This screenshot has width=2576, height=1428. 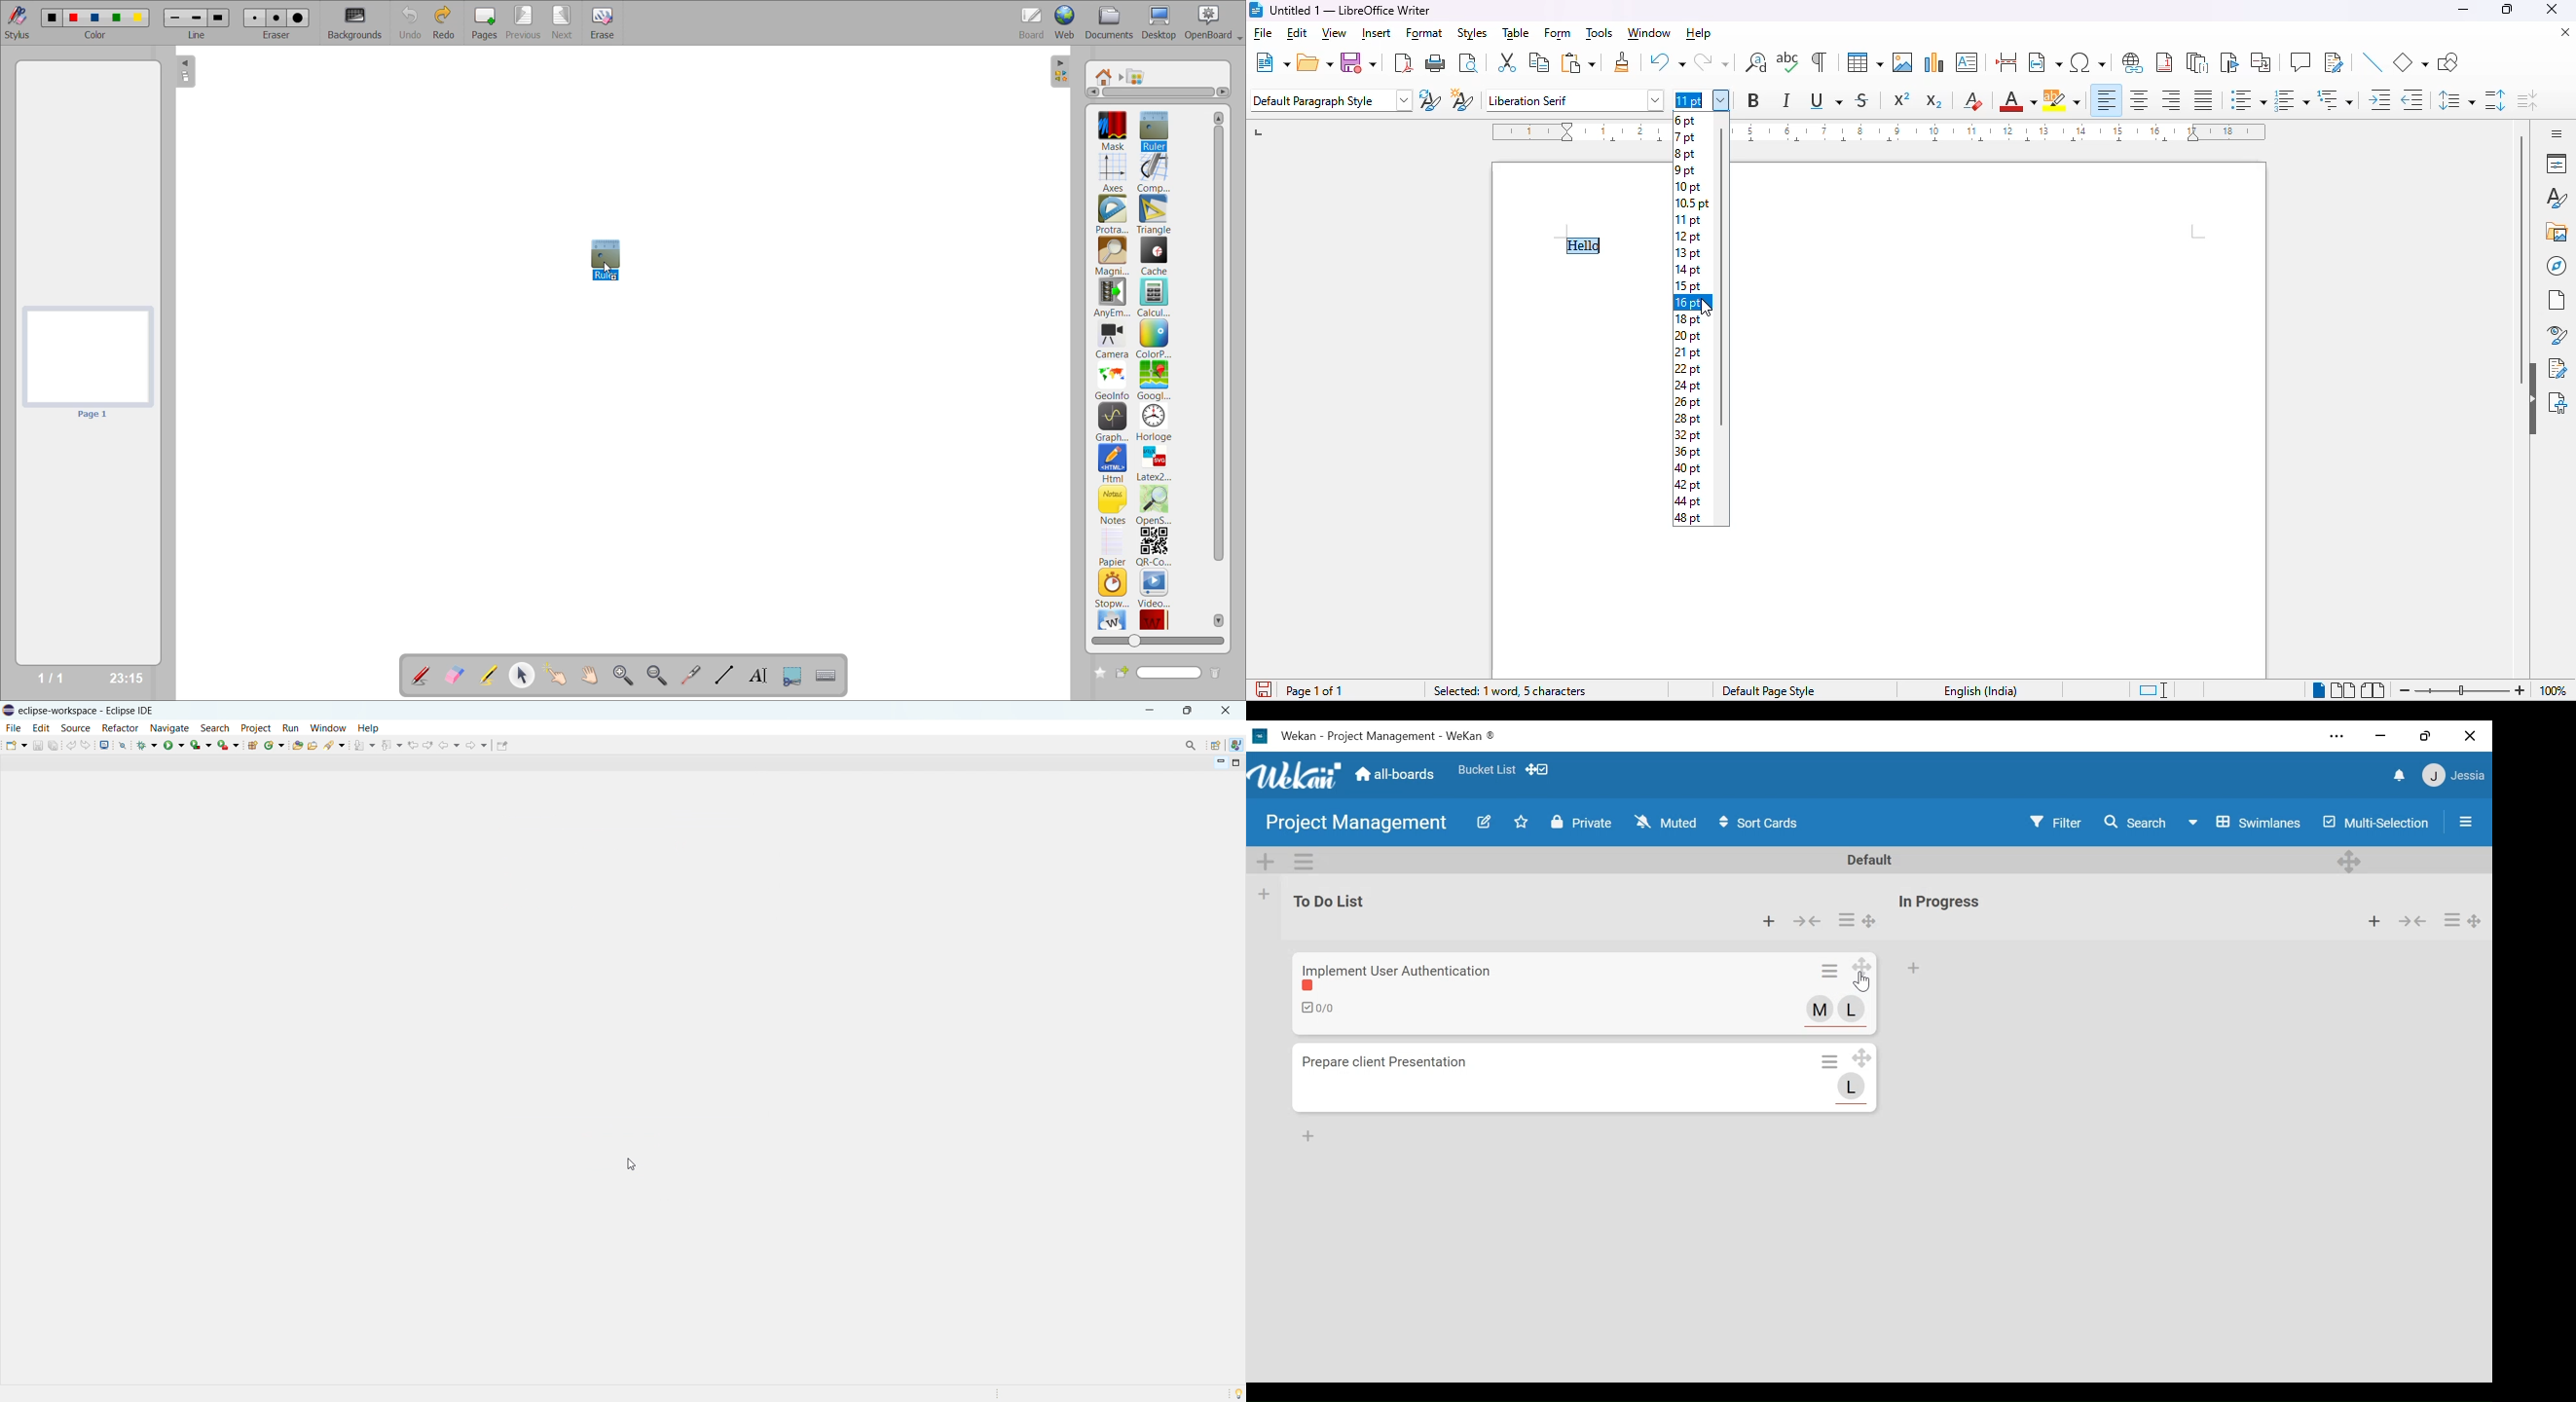 What do you see at coordinates (2087, 62) in the screenshot?
I see `insert special characters` at bounding box center [2087, 62].